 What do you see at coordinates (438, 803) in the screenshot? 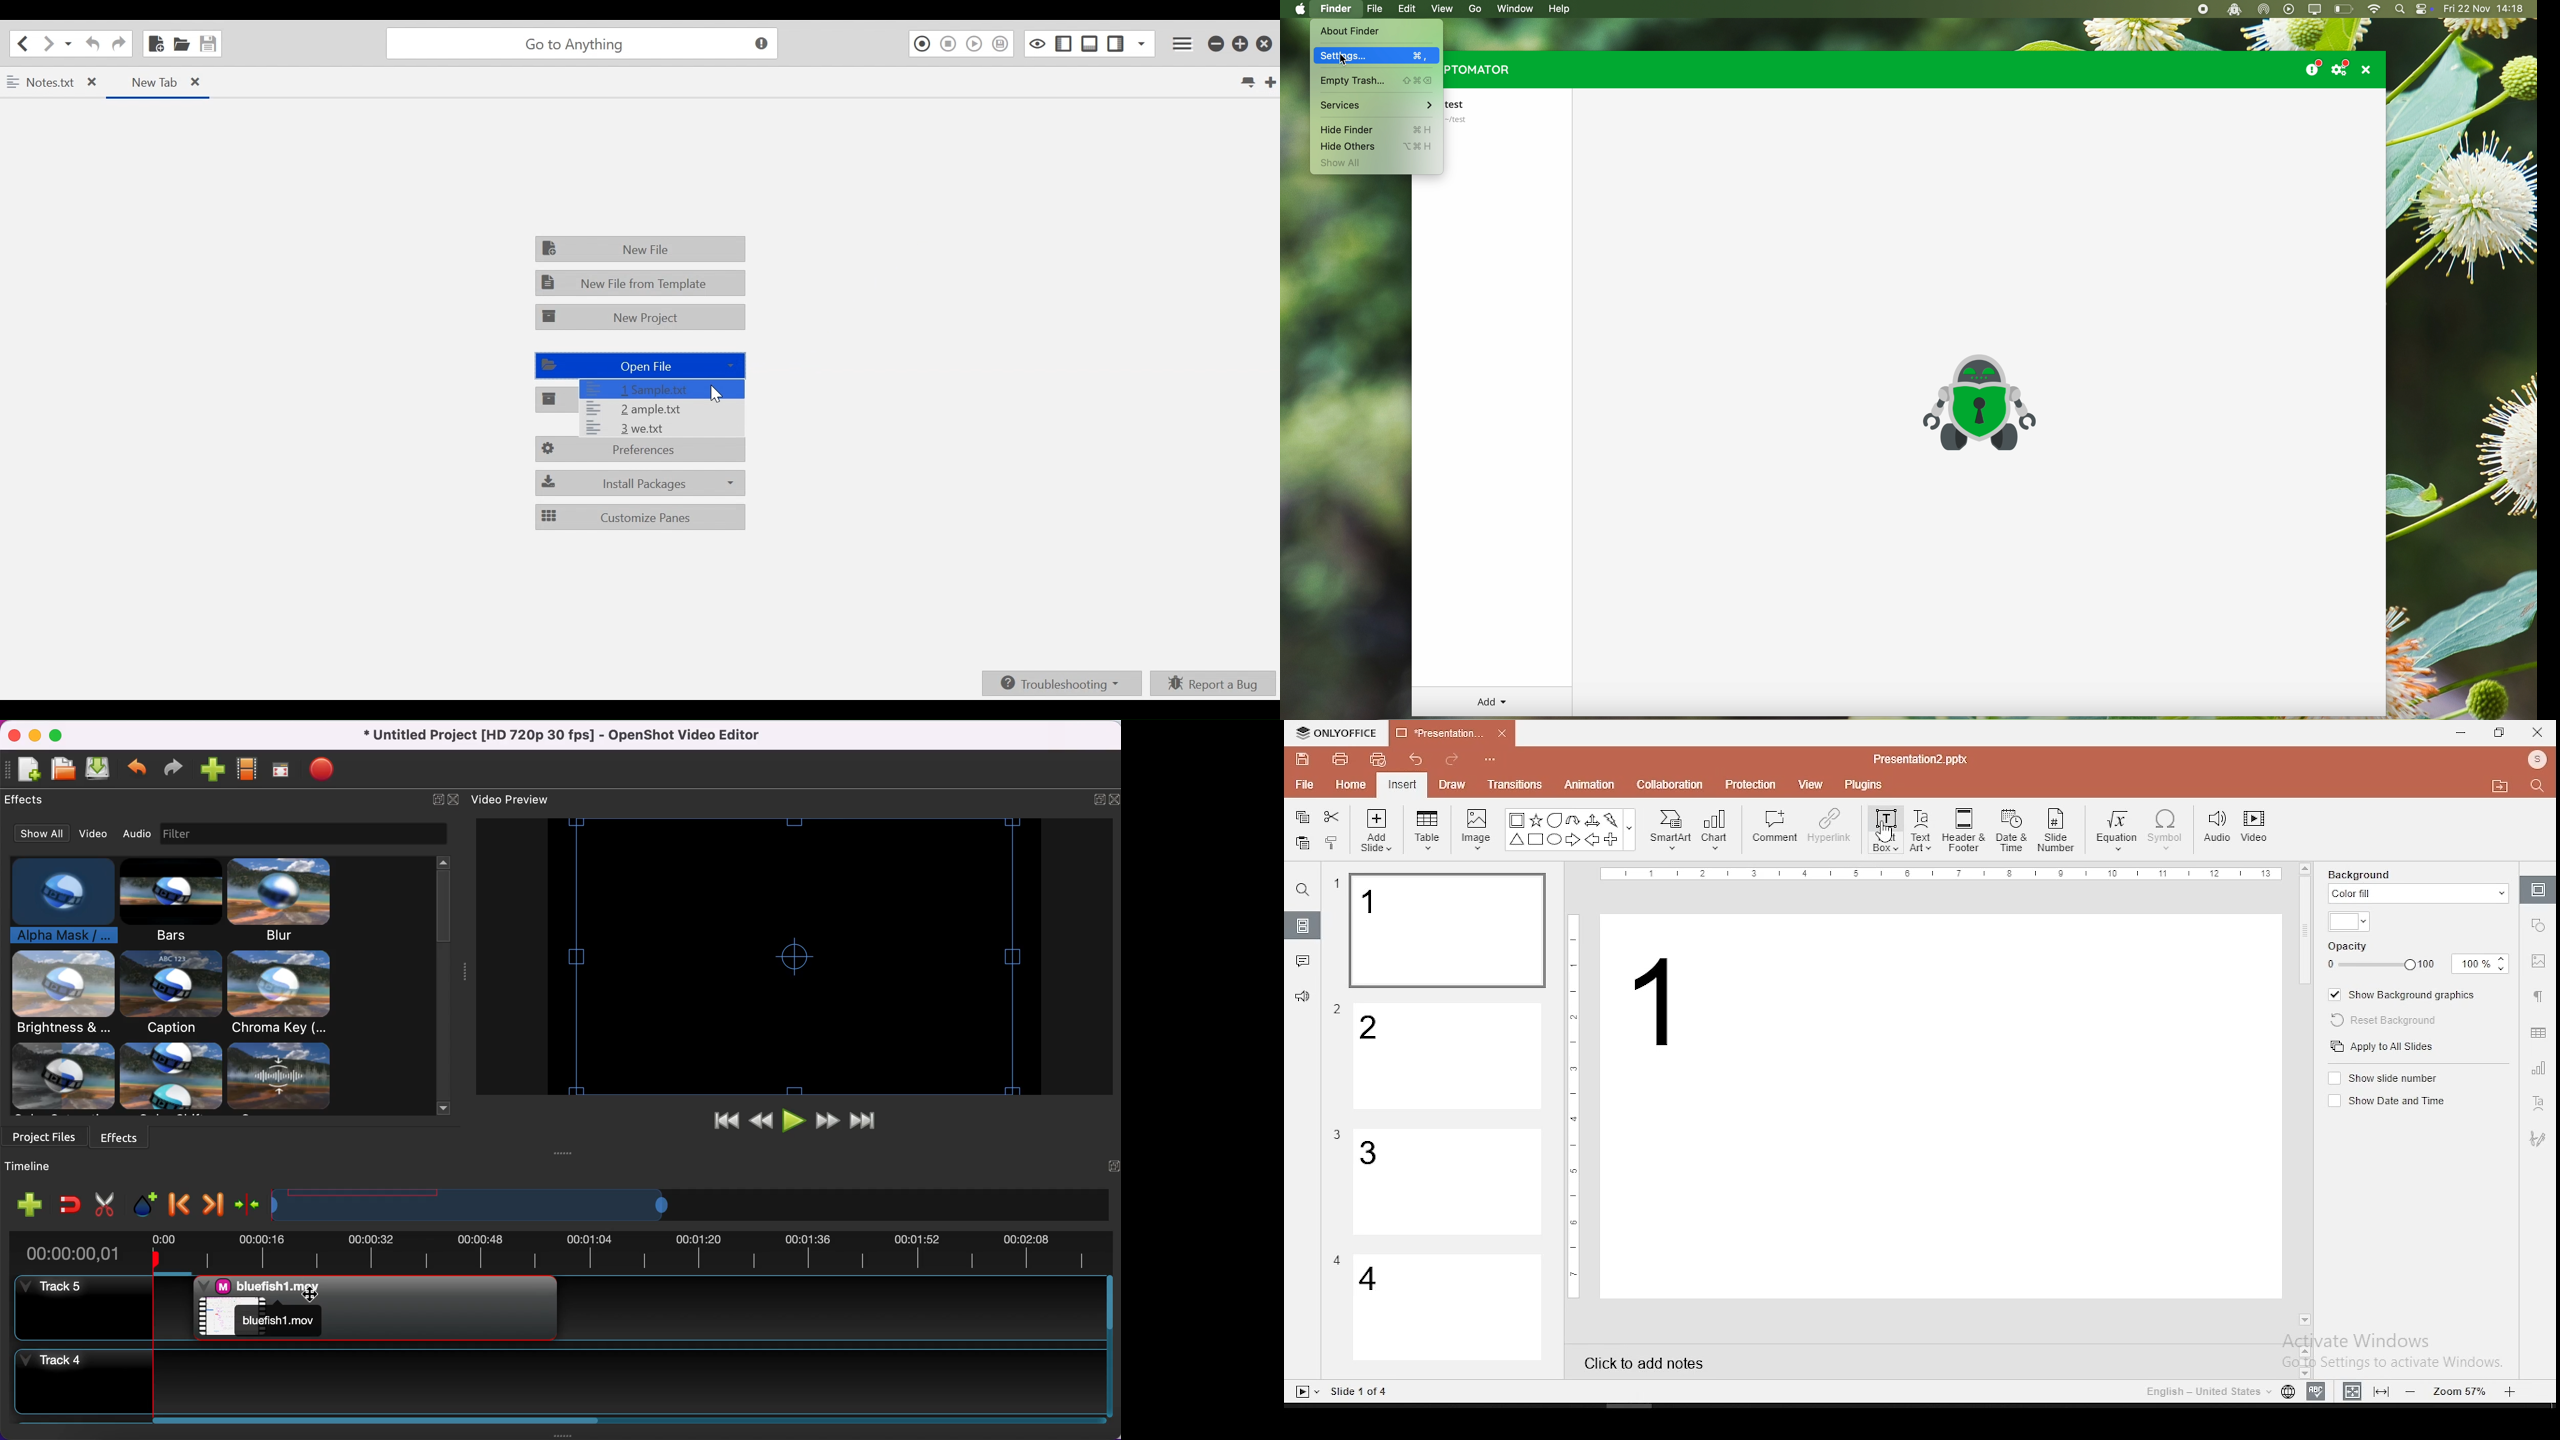
I see `expand/hide` at bounding box center [438, 803].